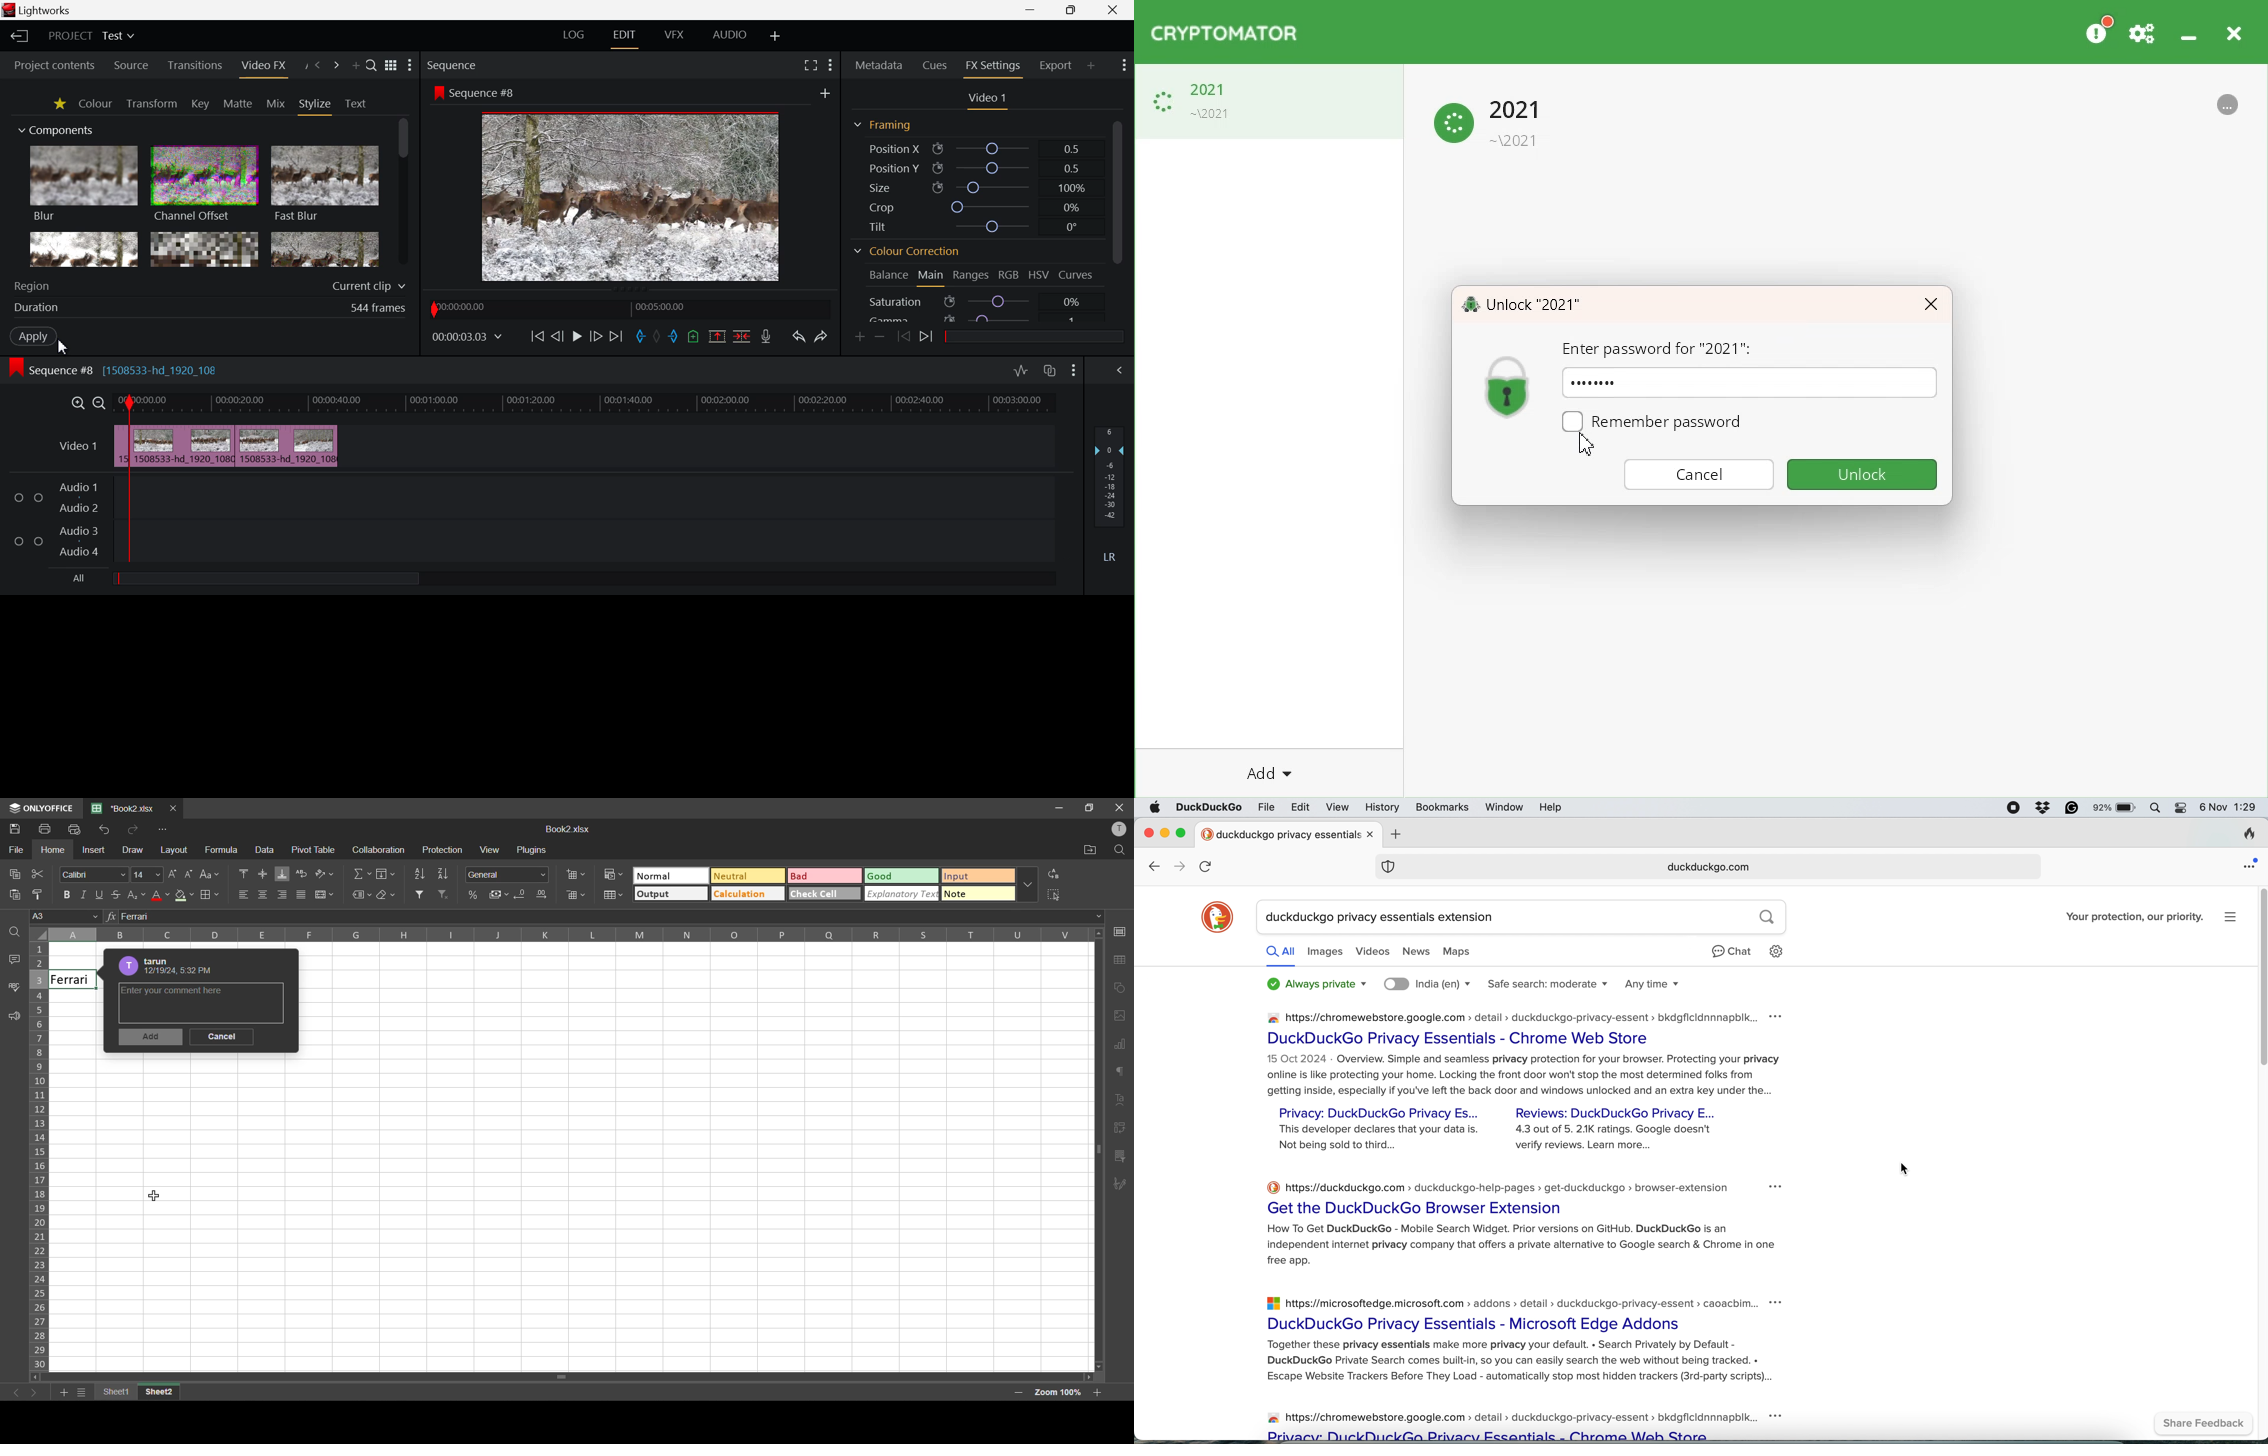 Image resolution: width=2268 pixels, height=1456 pixels. What do you see at coordinates (1123, 1018) in the screenshot?
I see `images` at bounding box center [1123, 1018].